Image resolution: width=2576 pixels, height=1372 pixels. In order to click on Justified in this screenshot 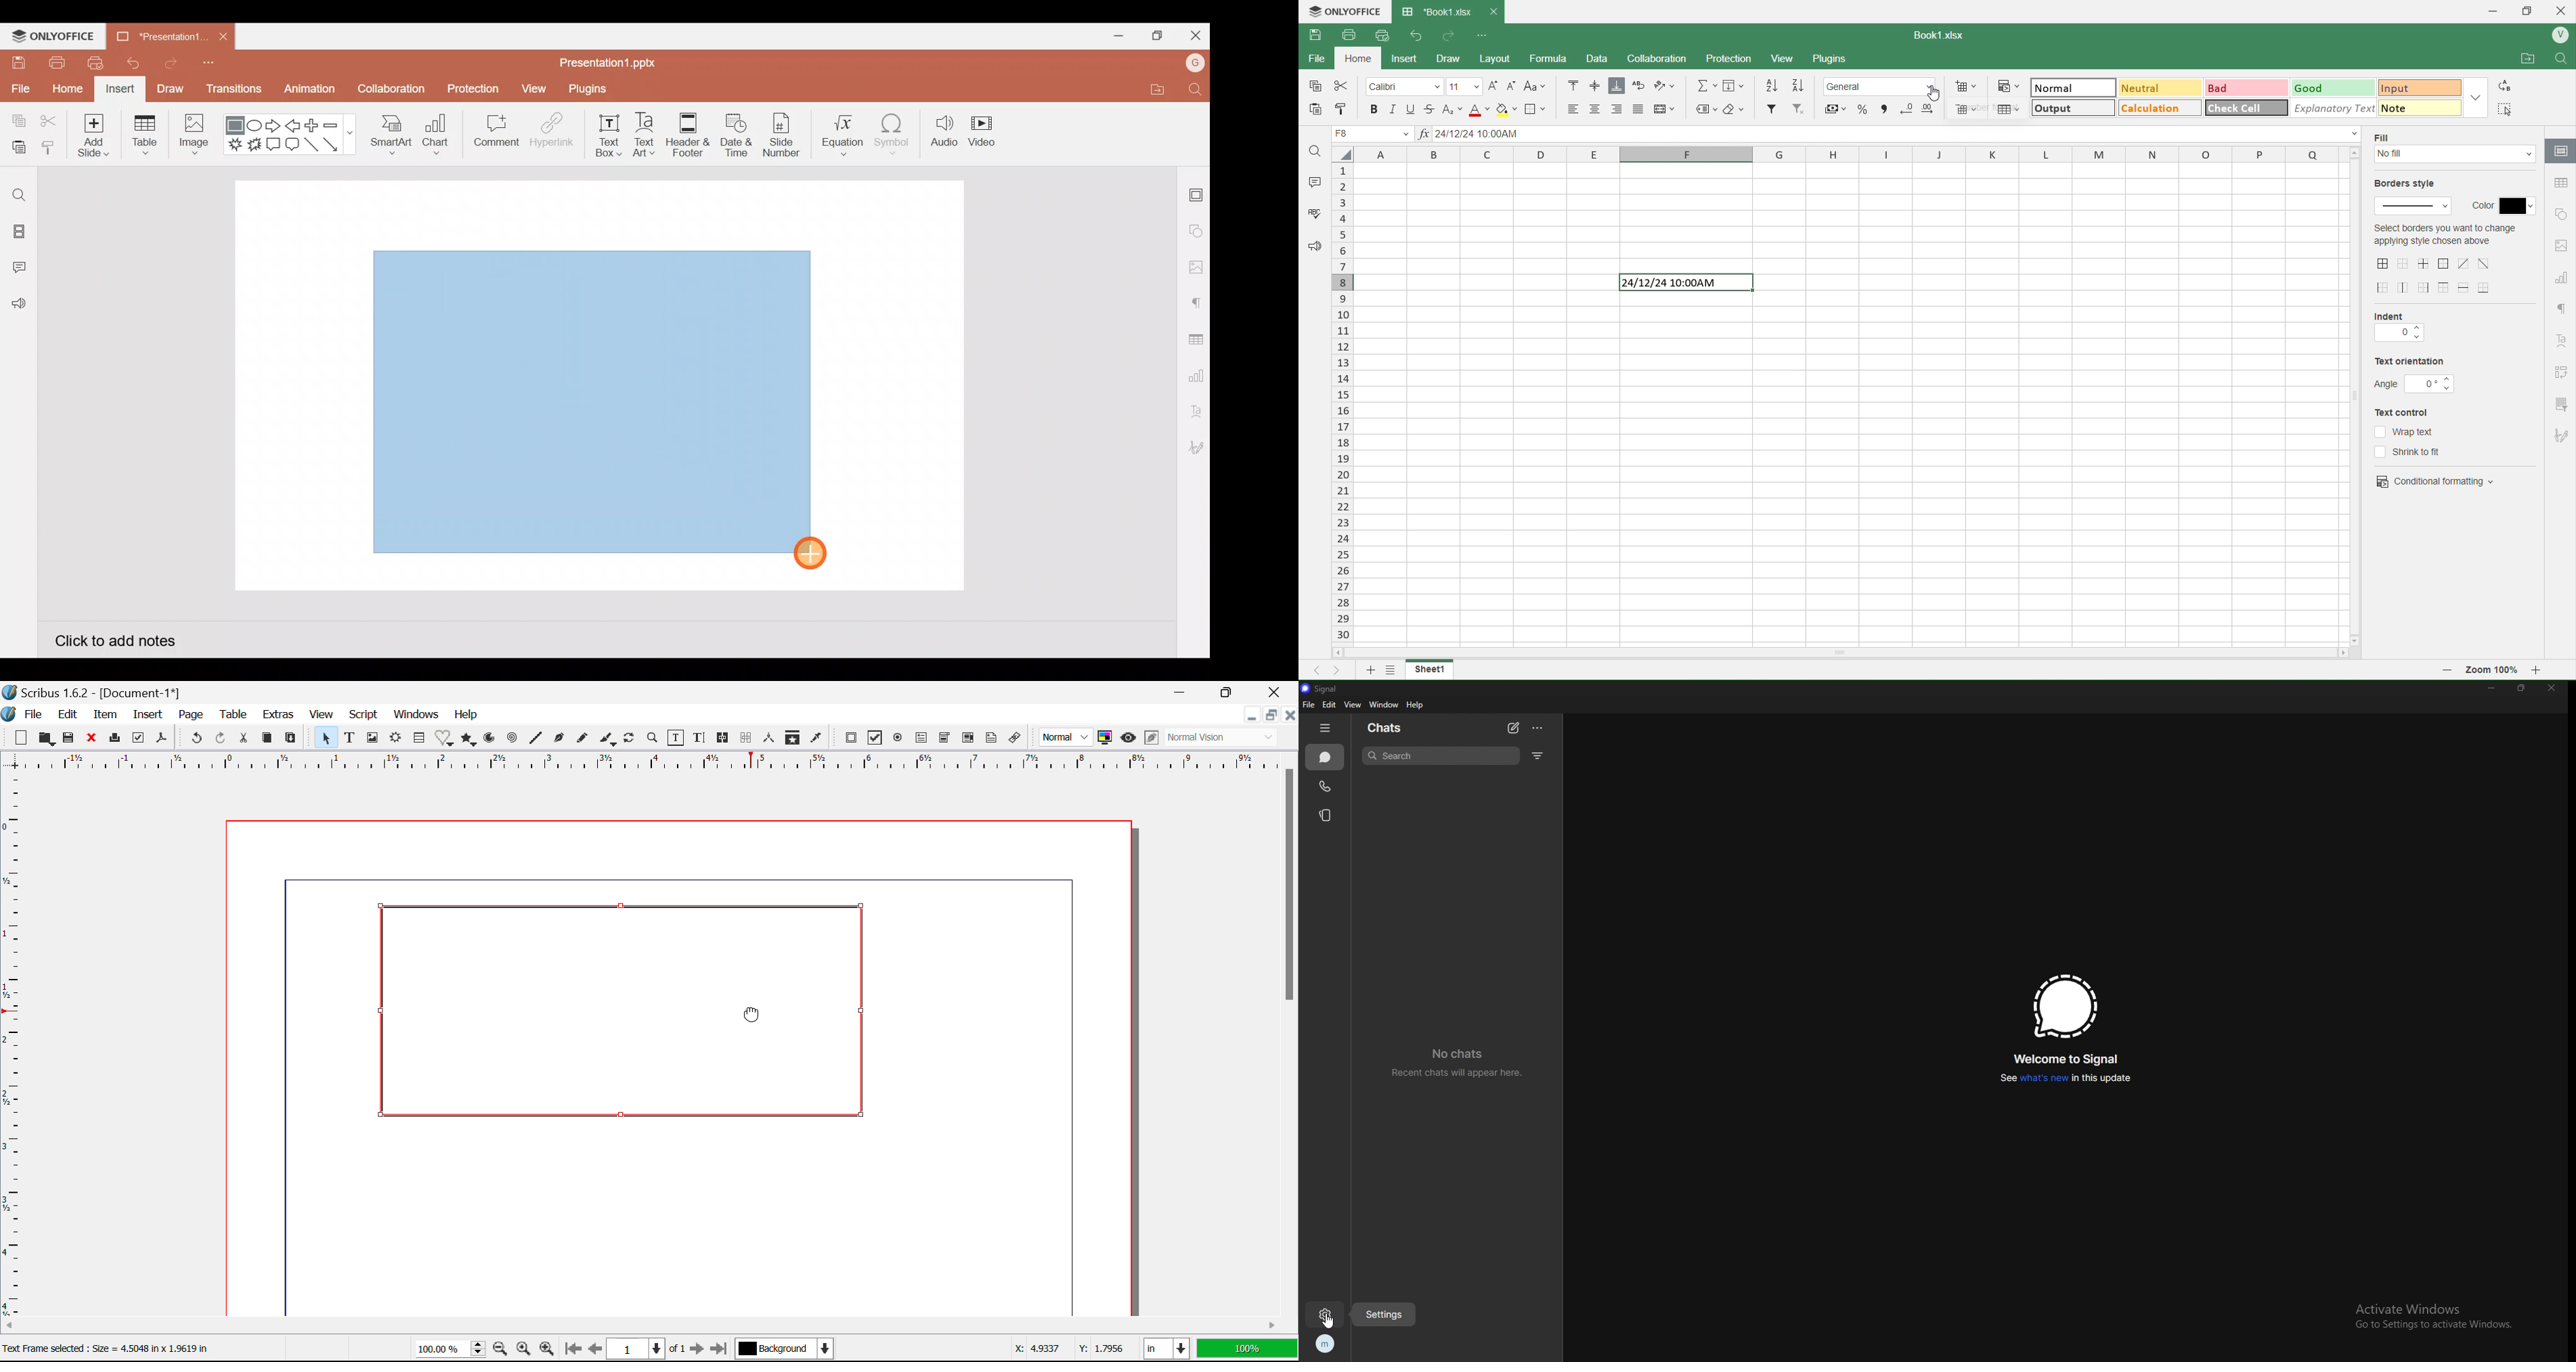, I will do `click(1639, 109)`.